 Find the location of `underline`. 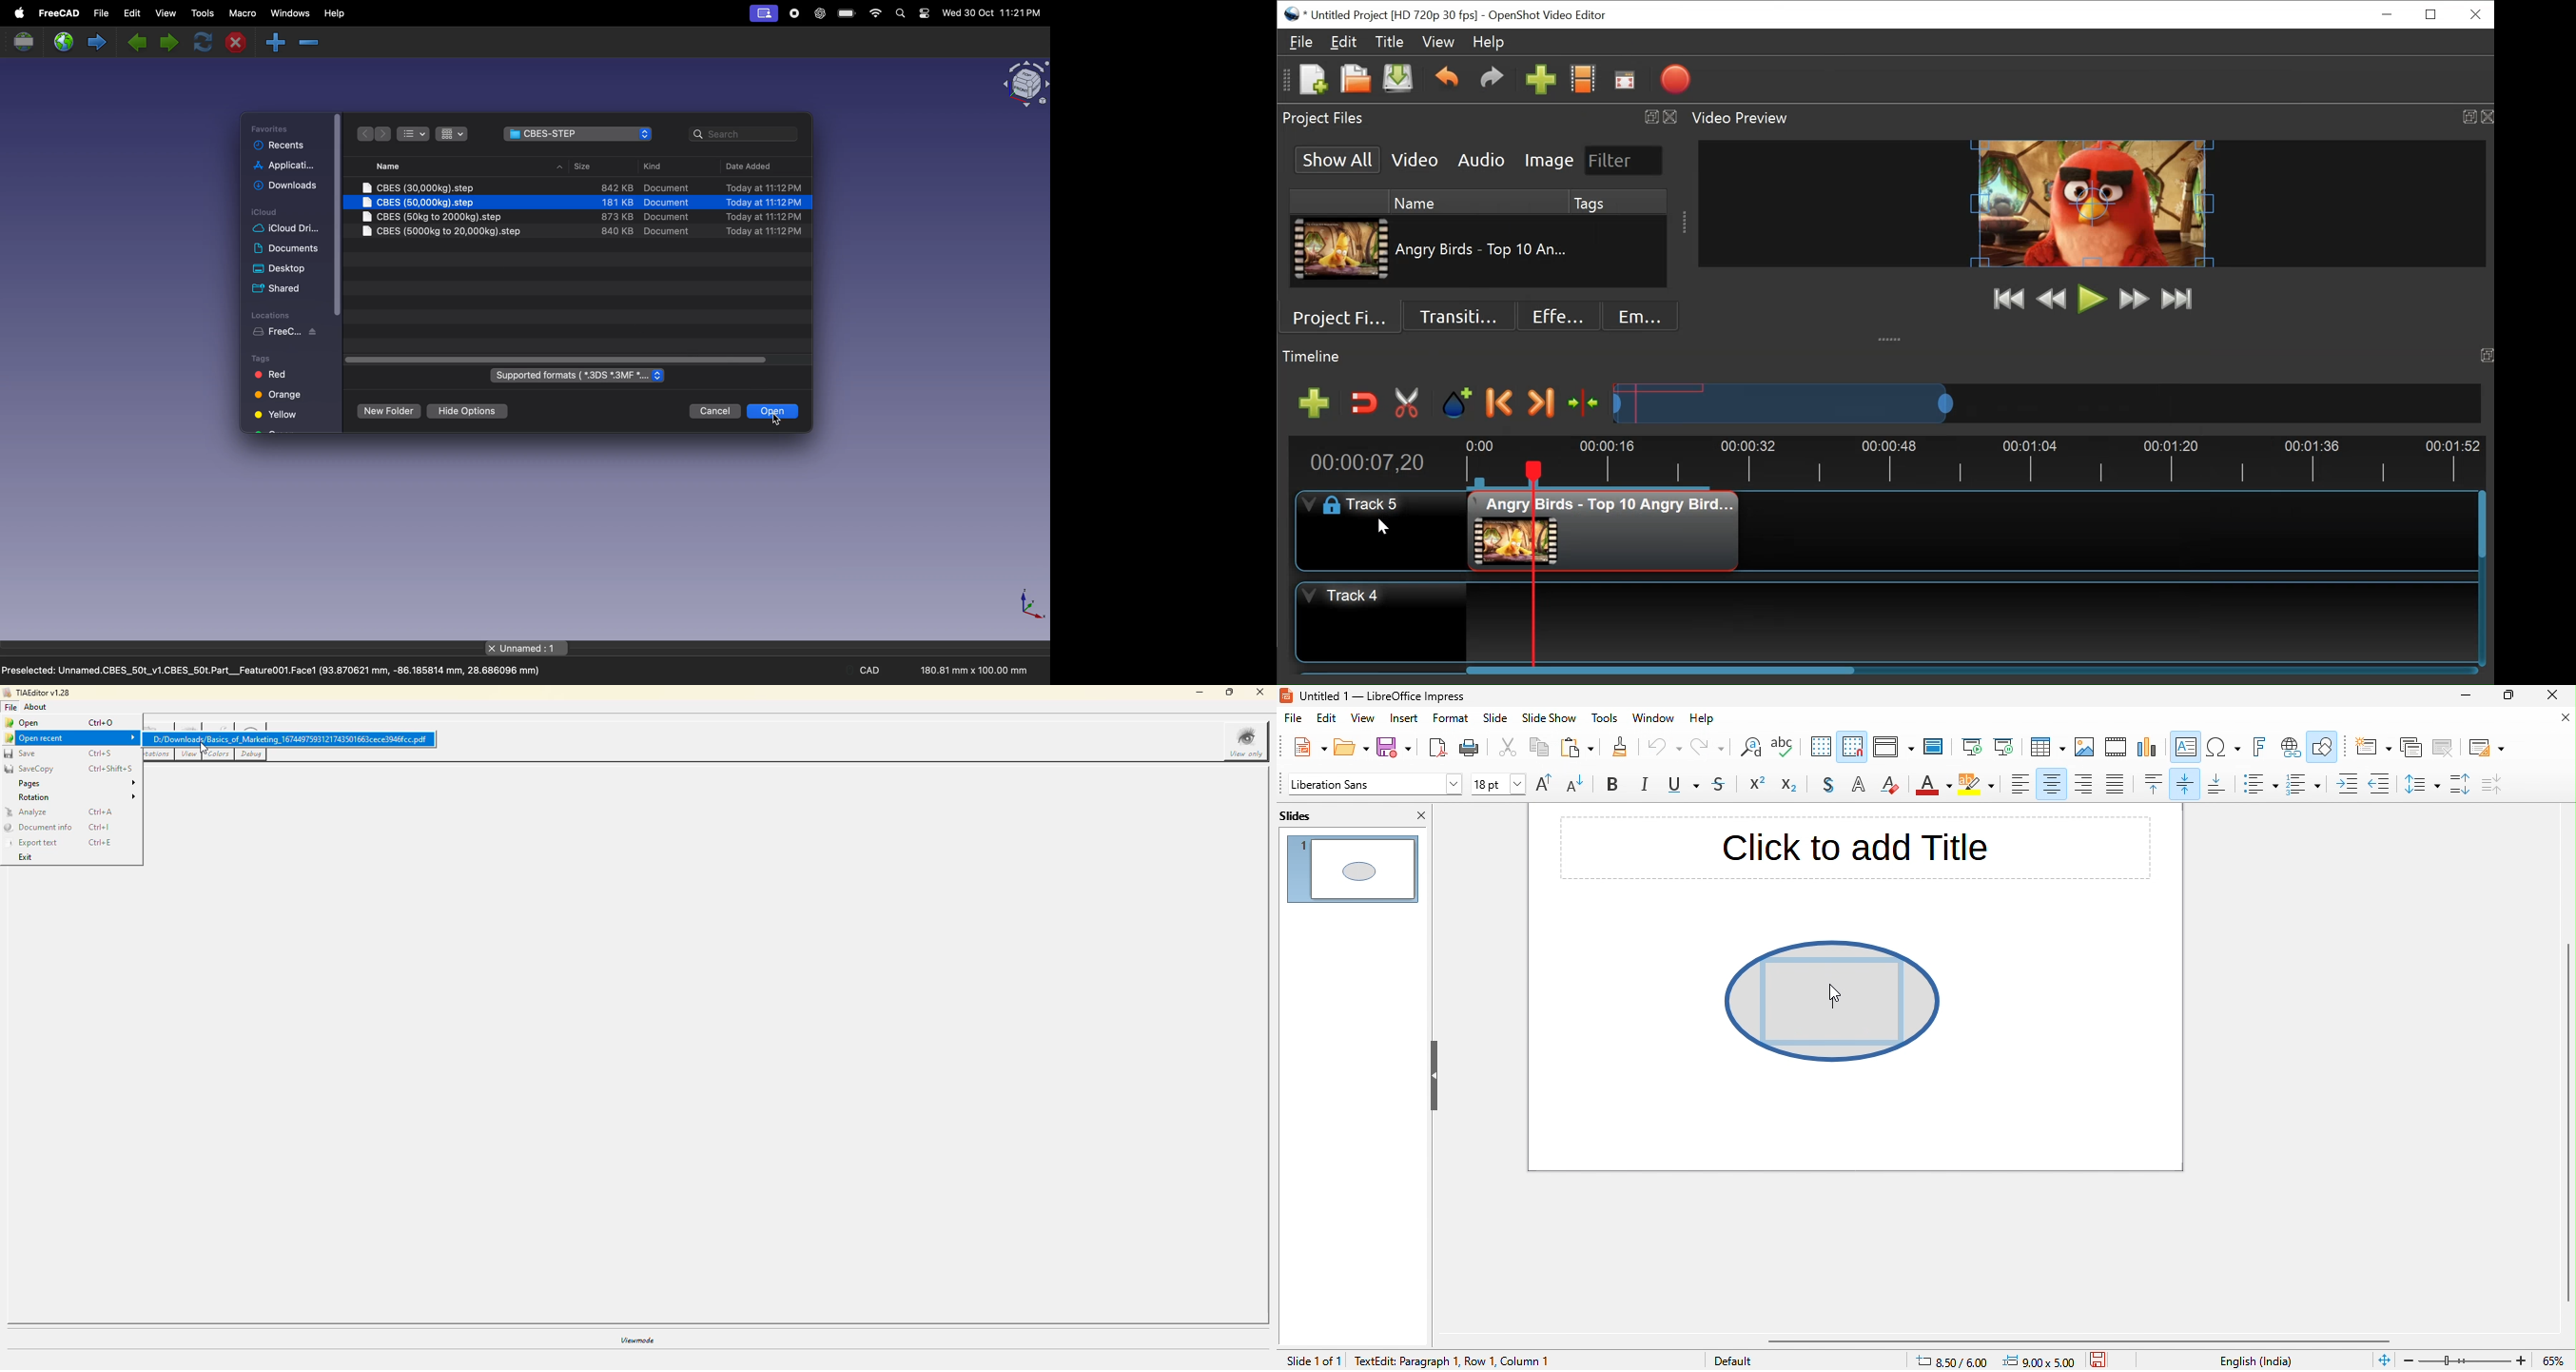

underline is located at coordinates (1686, 787).